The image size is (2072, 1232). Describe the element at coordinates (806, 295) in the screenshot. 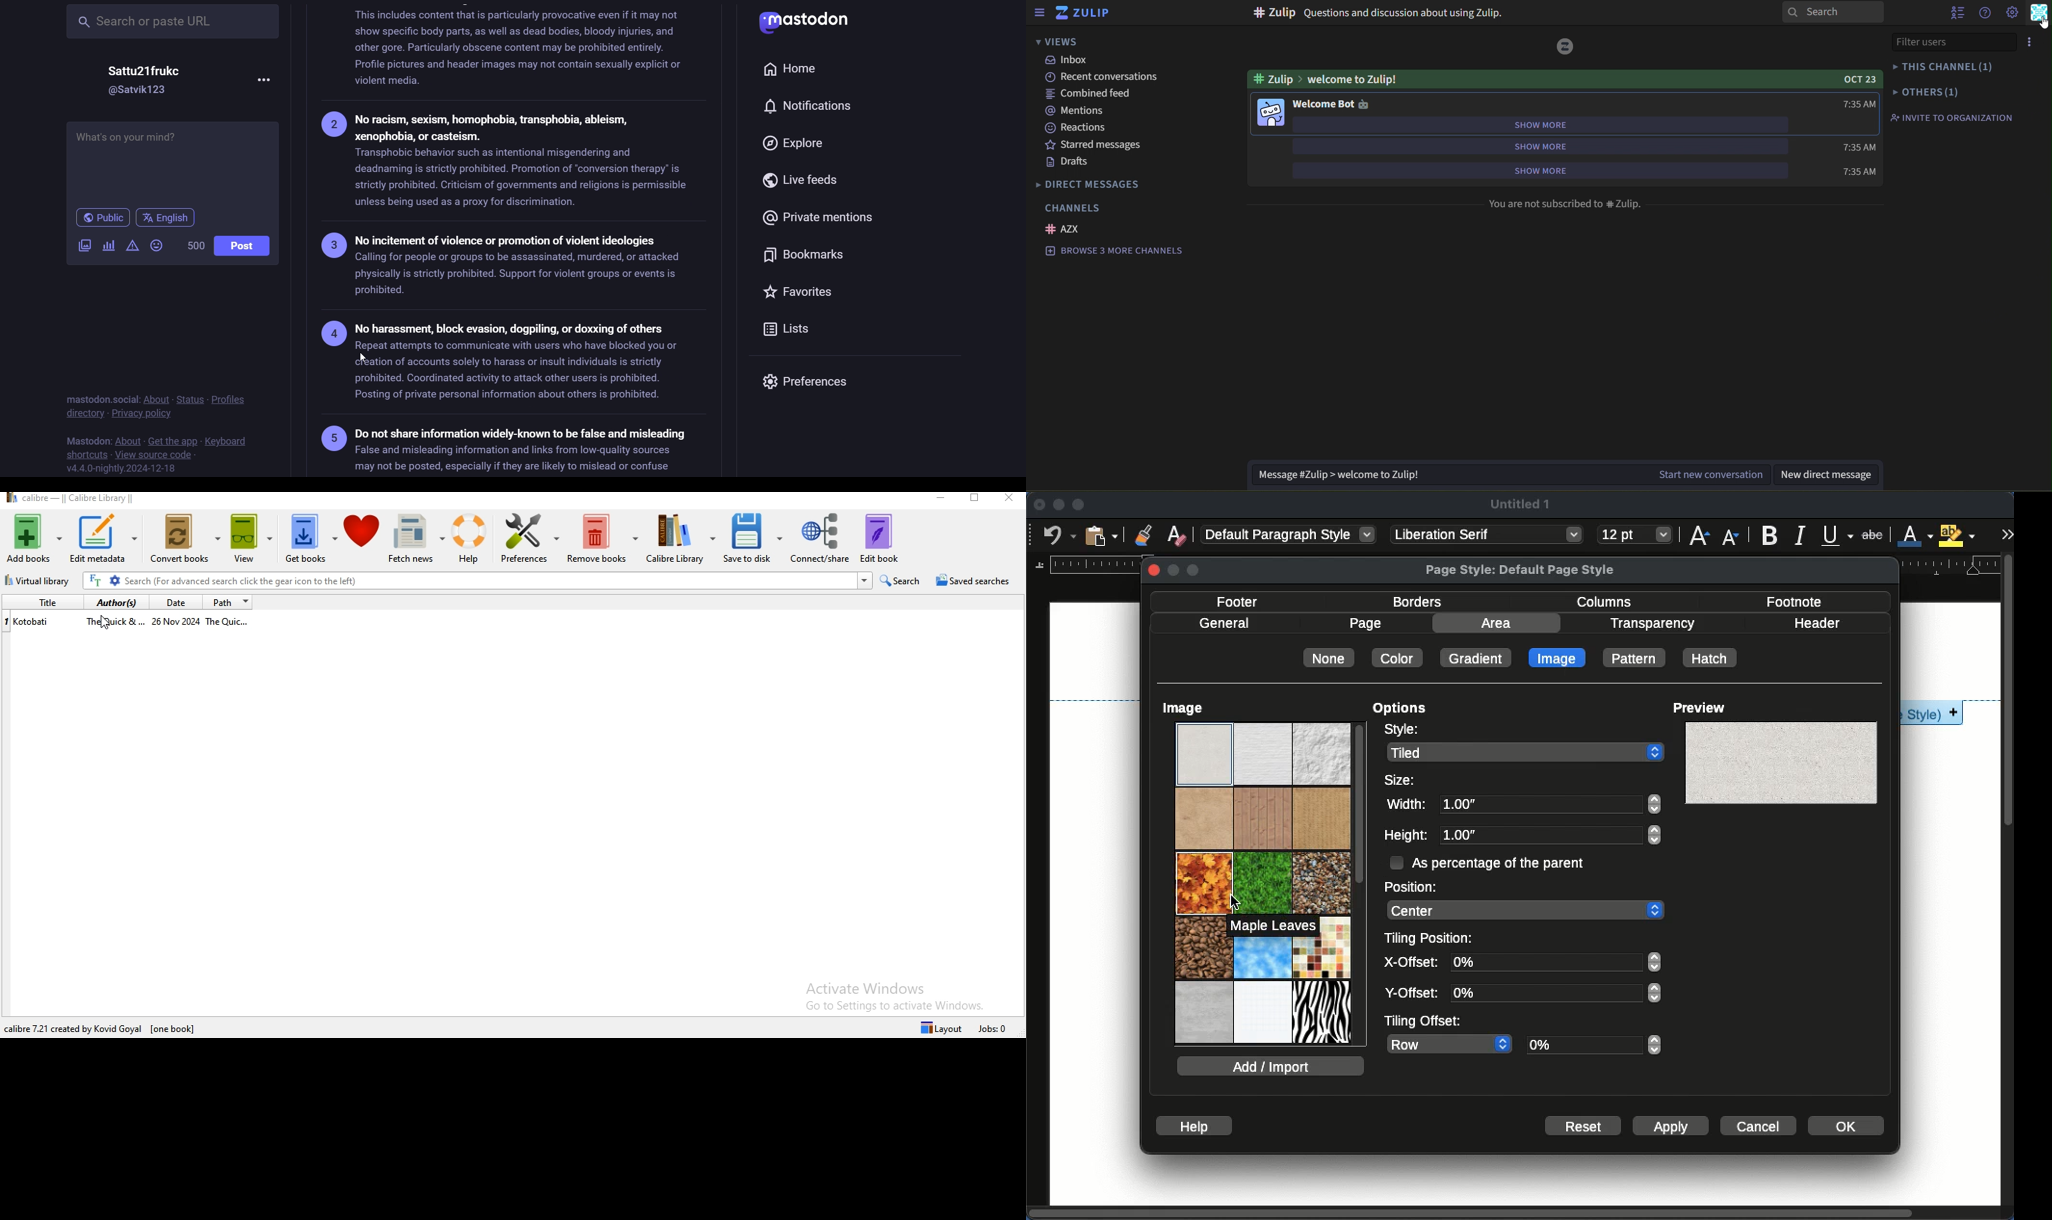

I see `favorite` at that location.